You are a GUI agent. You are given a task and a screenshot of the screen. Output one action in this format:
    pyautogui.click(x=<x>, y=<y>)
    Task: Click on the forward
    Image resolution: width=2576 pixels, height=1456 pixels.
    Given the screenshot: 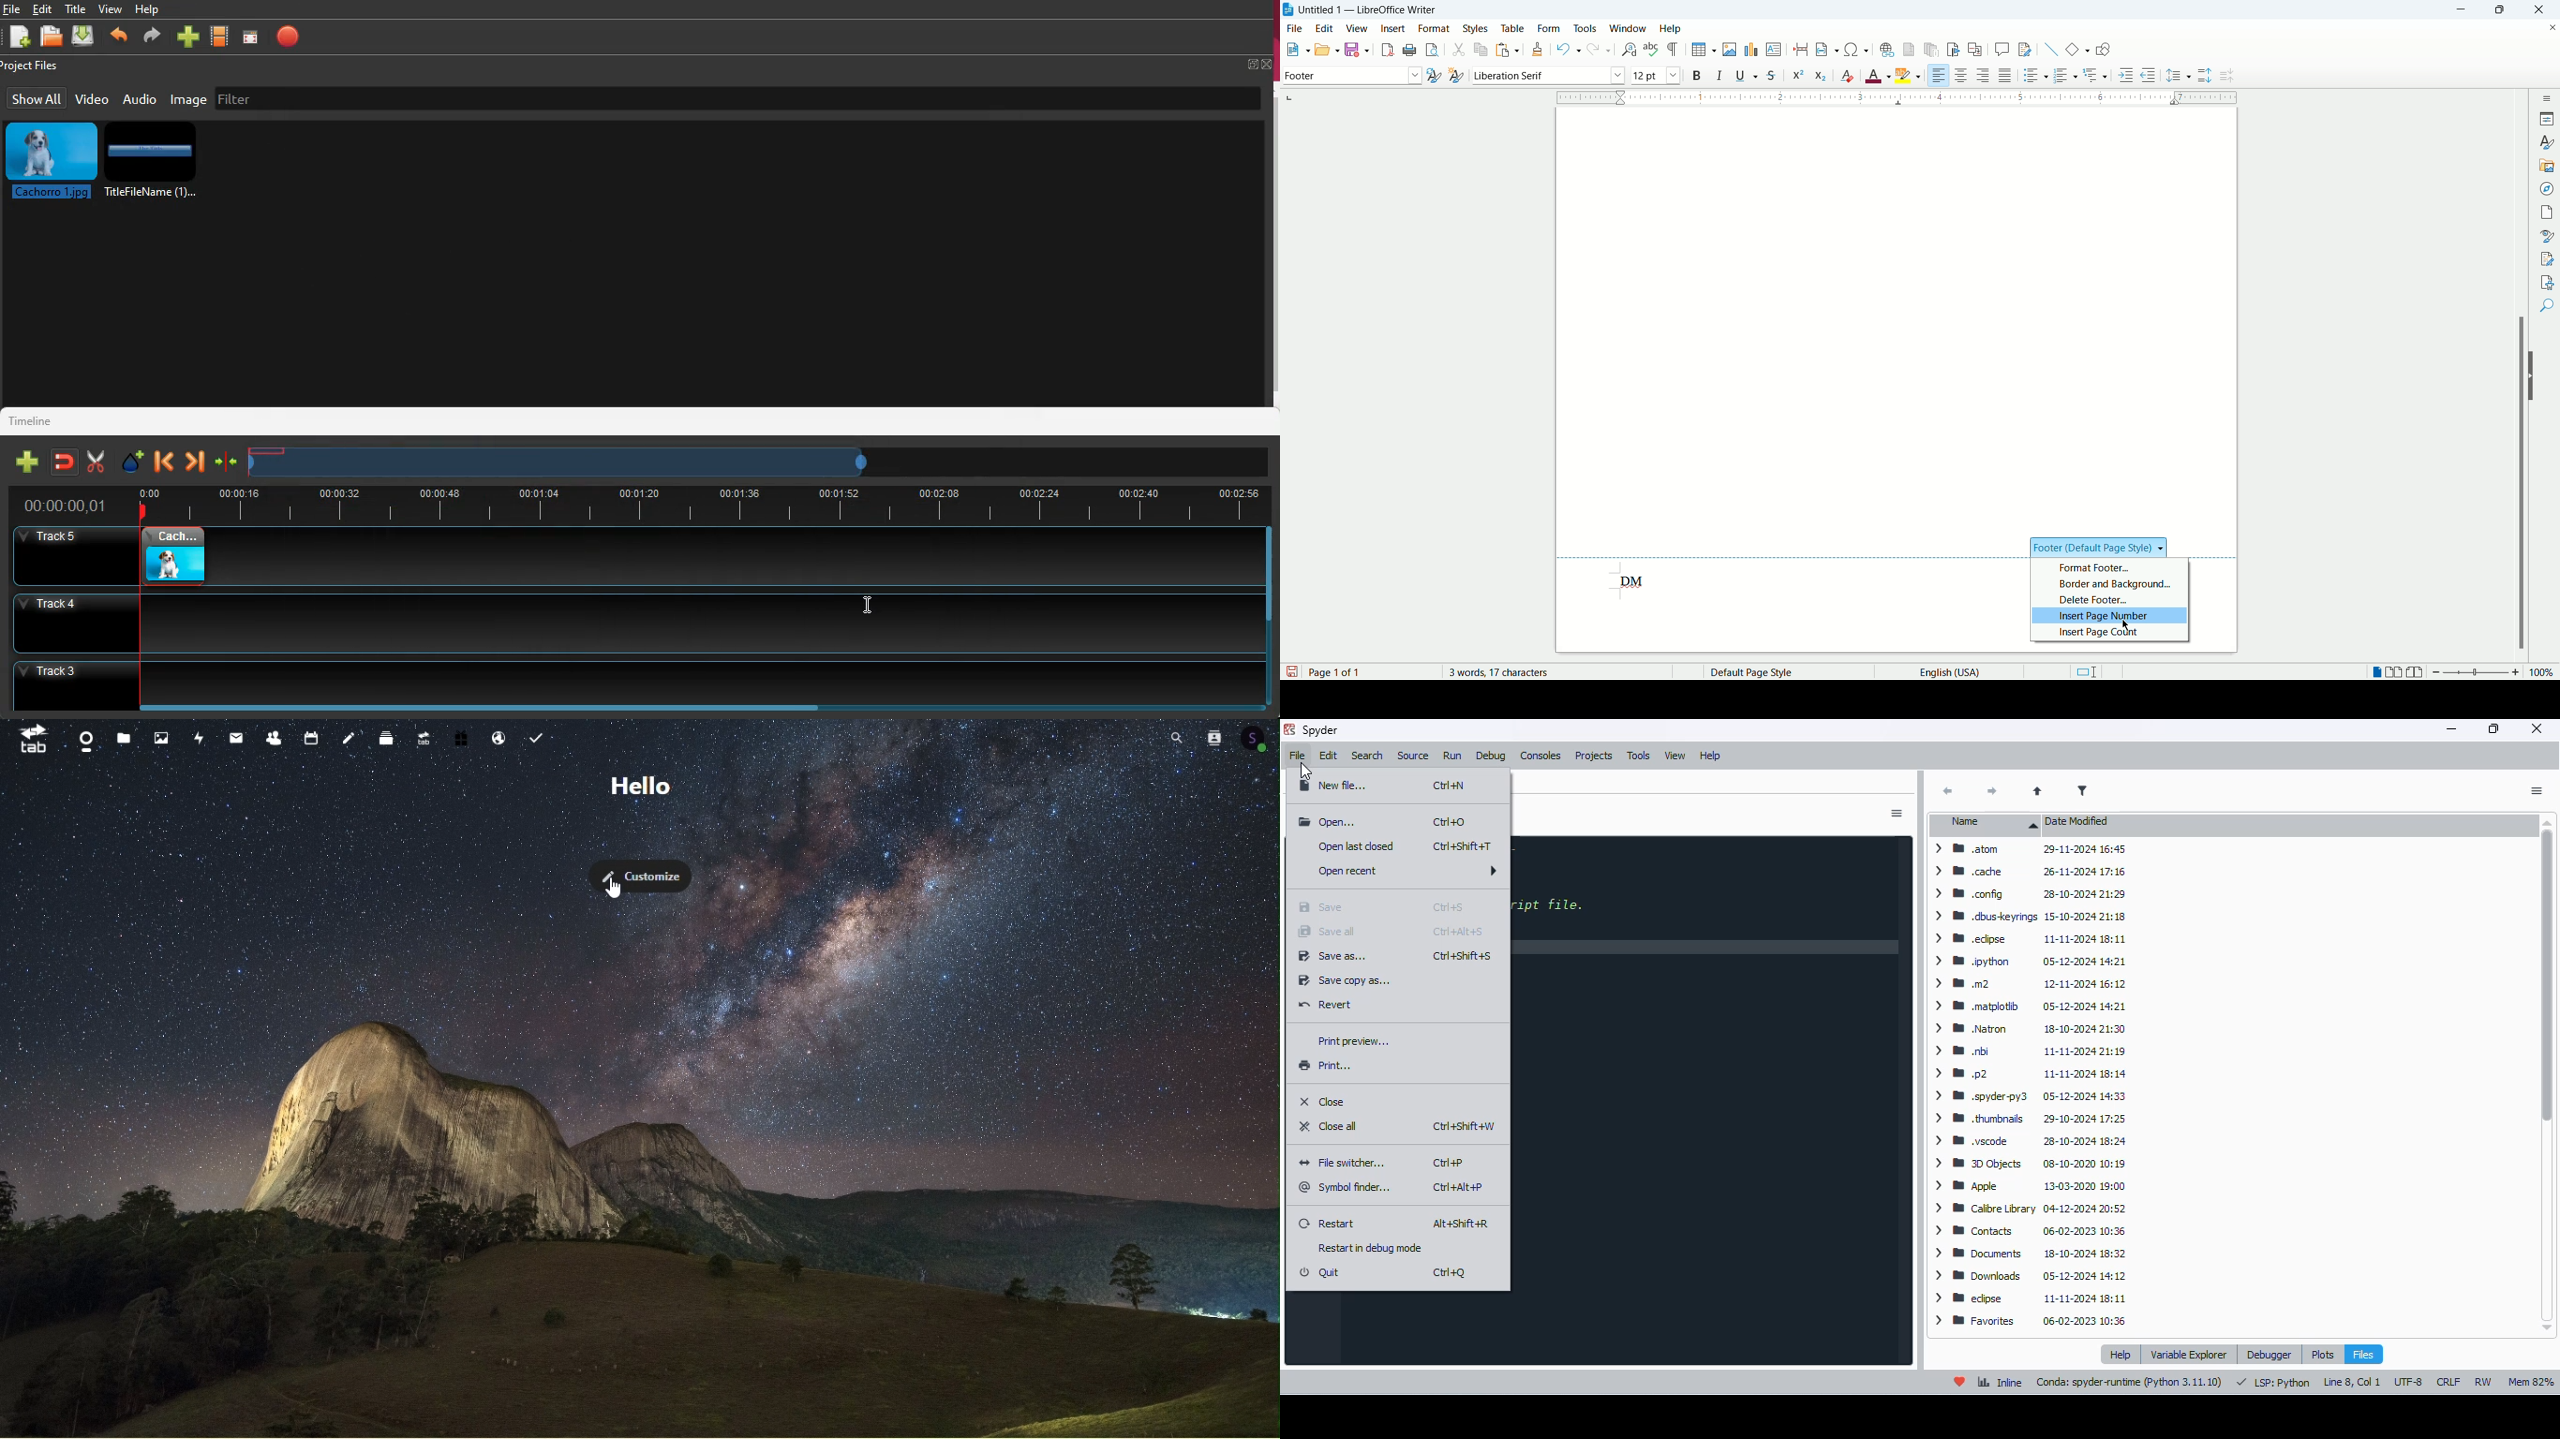 What is the action you would take?
    pyautogui.click(x=194, y=463)
    